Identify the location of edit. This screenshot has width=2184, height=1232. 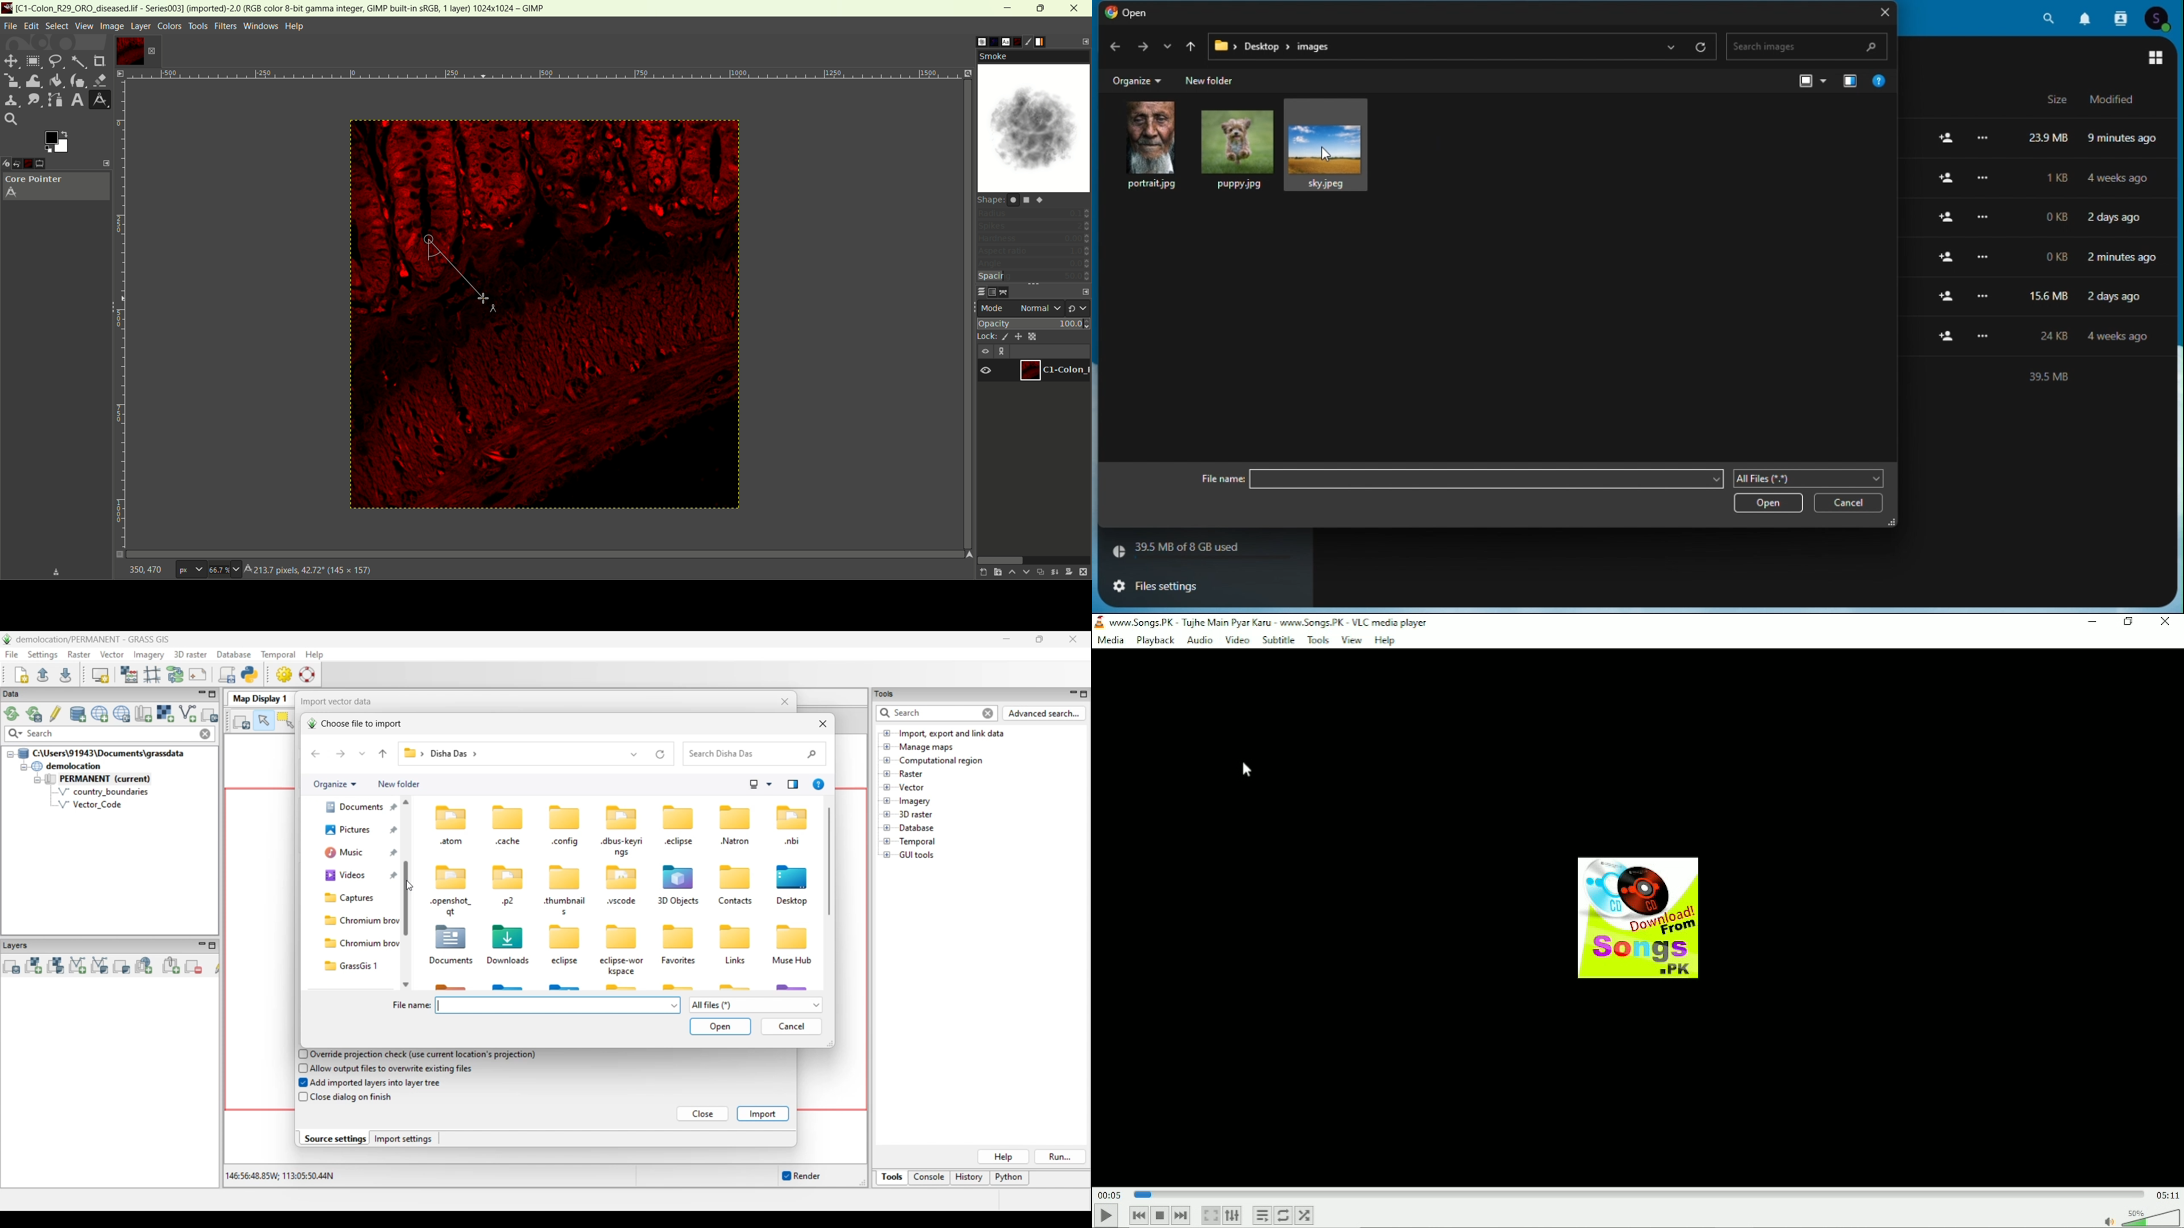
(32, 26).